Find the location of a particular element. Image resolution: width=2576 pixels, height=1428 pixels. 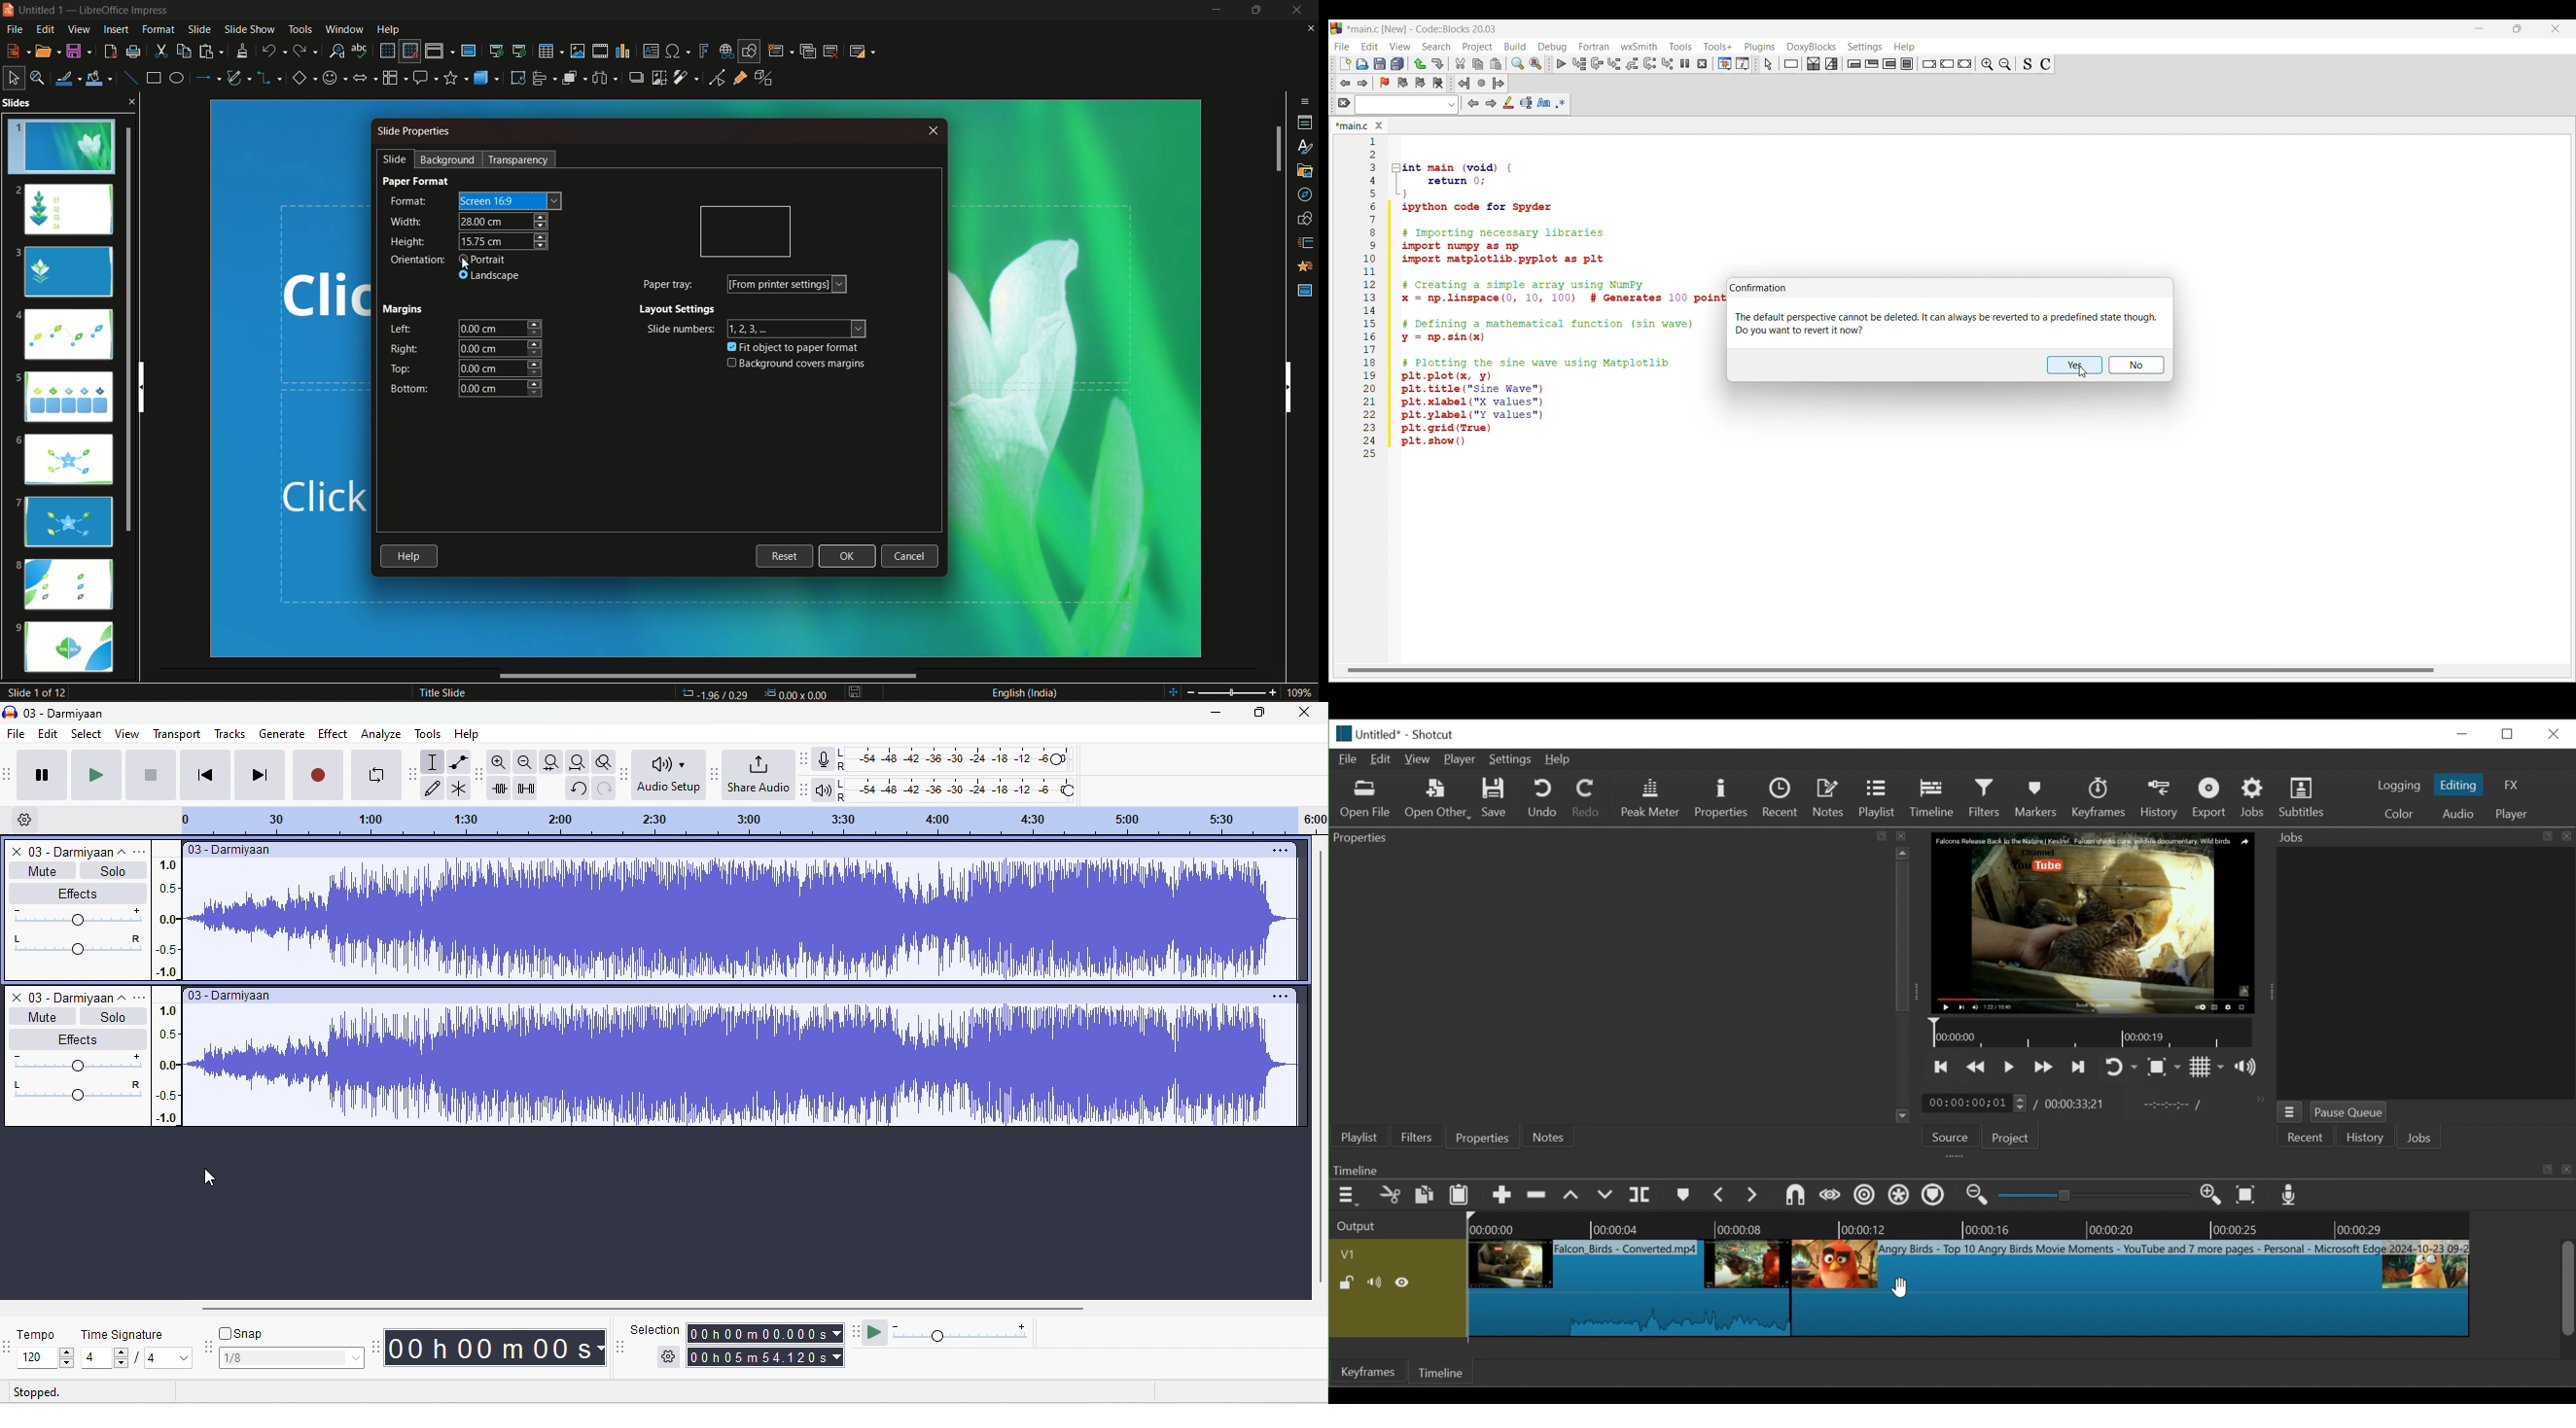

FX is located at coordinates (2510, 784).